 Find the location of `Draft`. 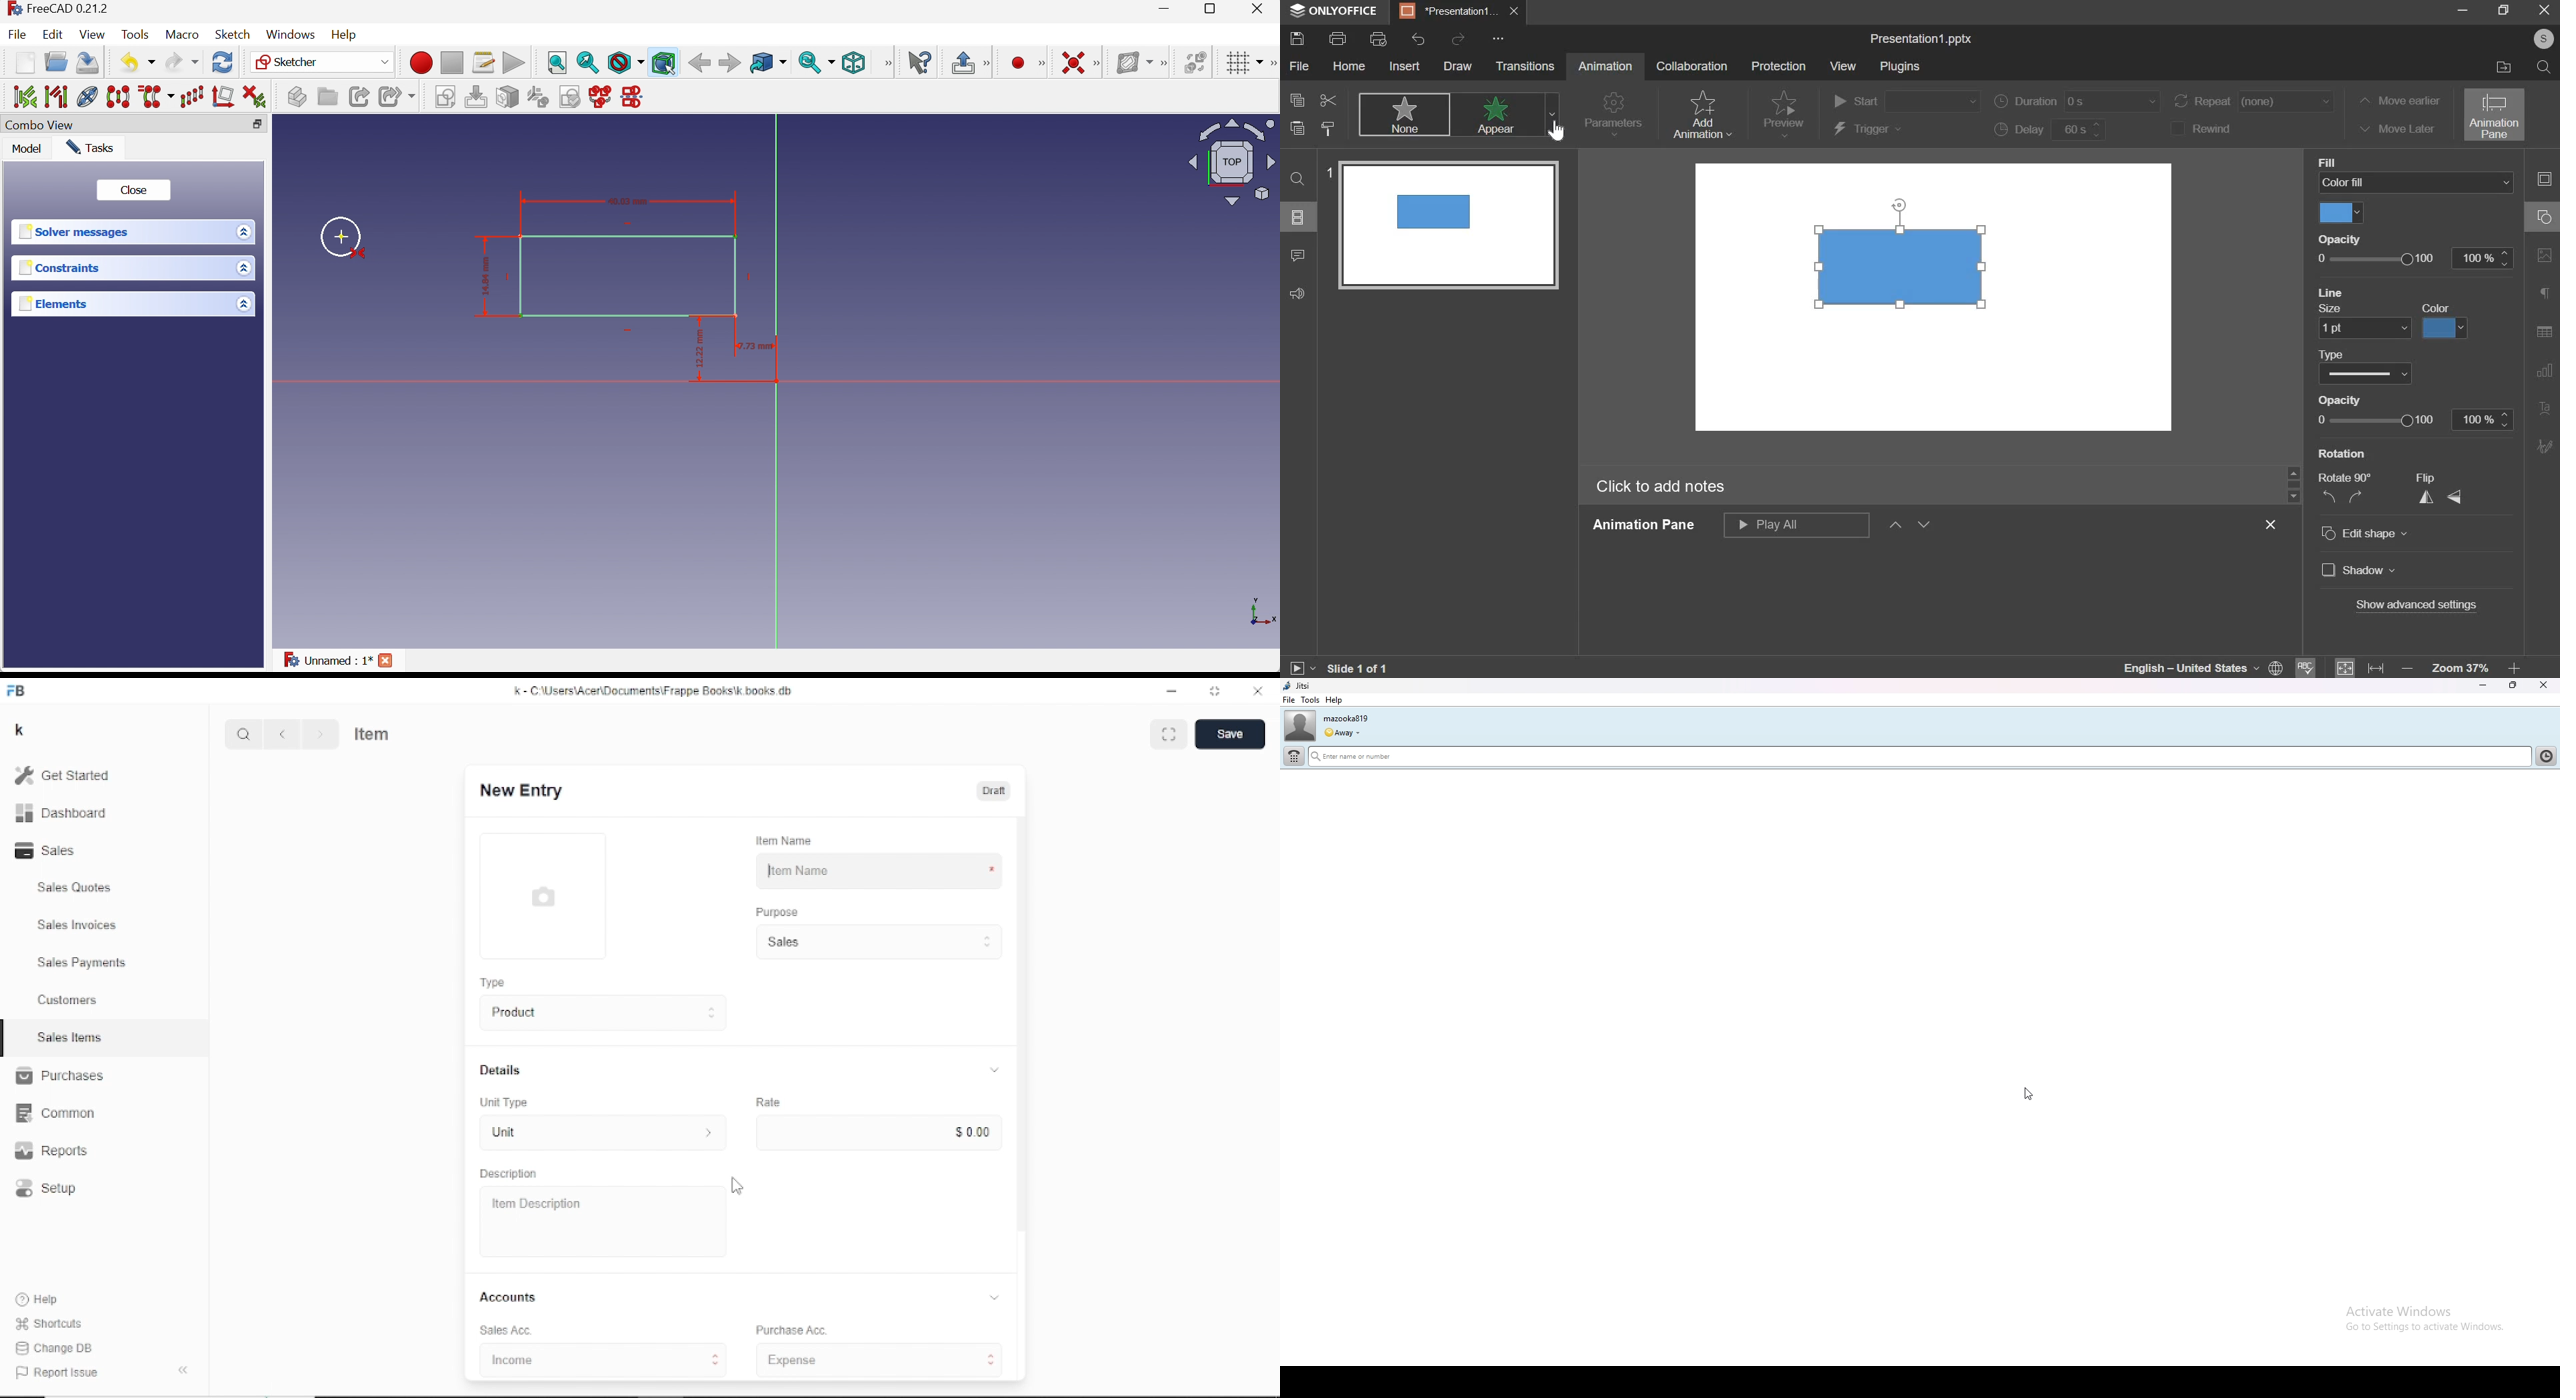

Draft is located at coordinates (996, 791).